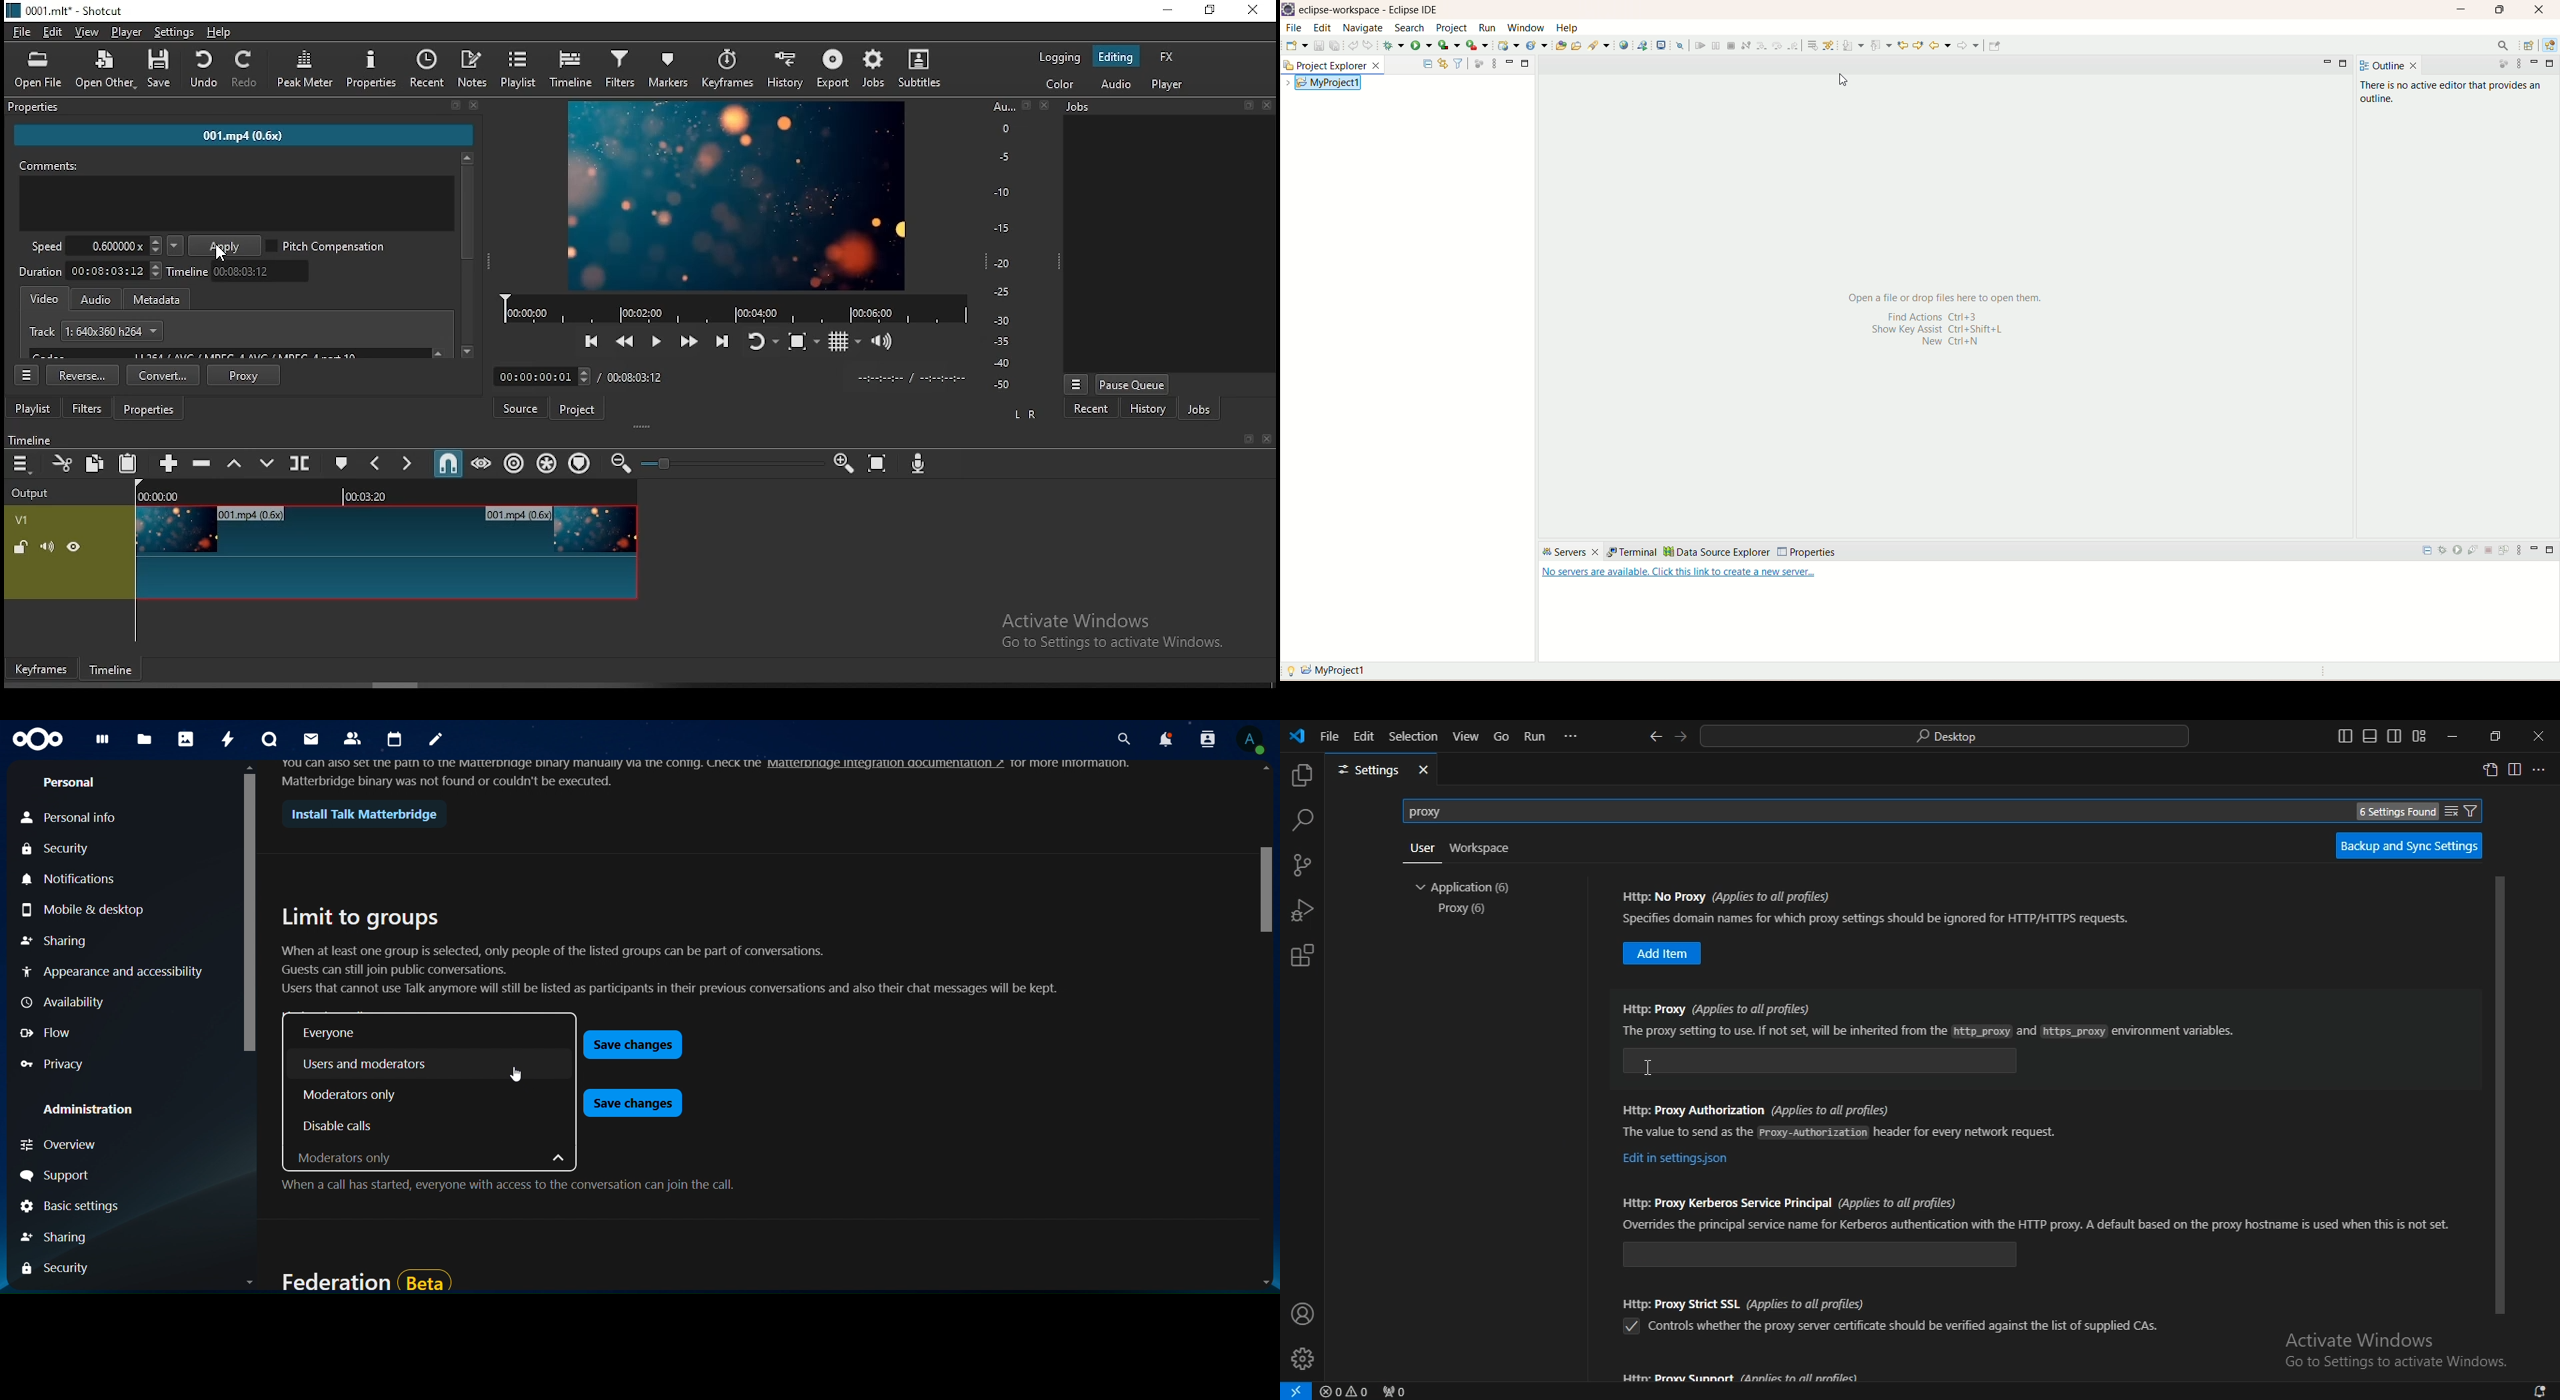  I want to click on properties, so click(149, 408).